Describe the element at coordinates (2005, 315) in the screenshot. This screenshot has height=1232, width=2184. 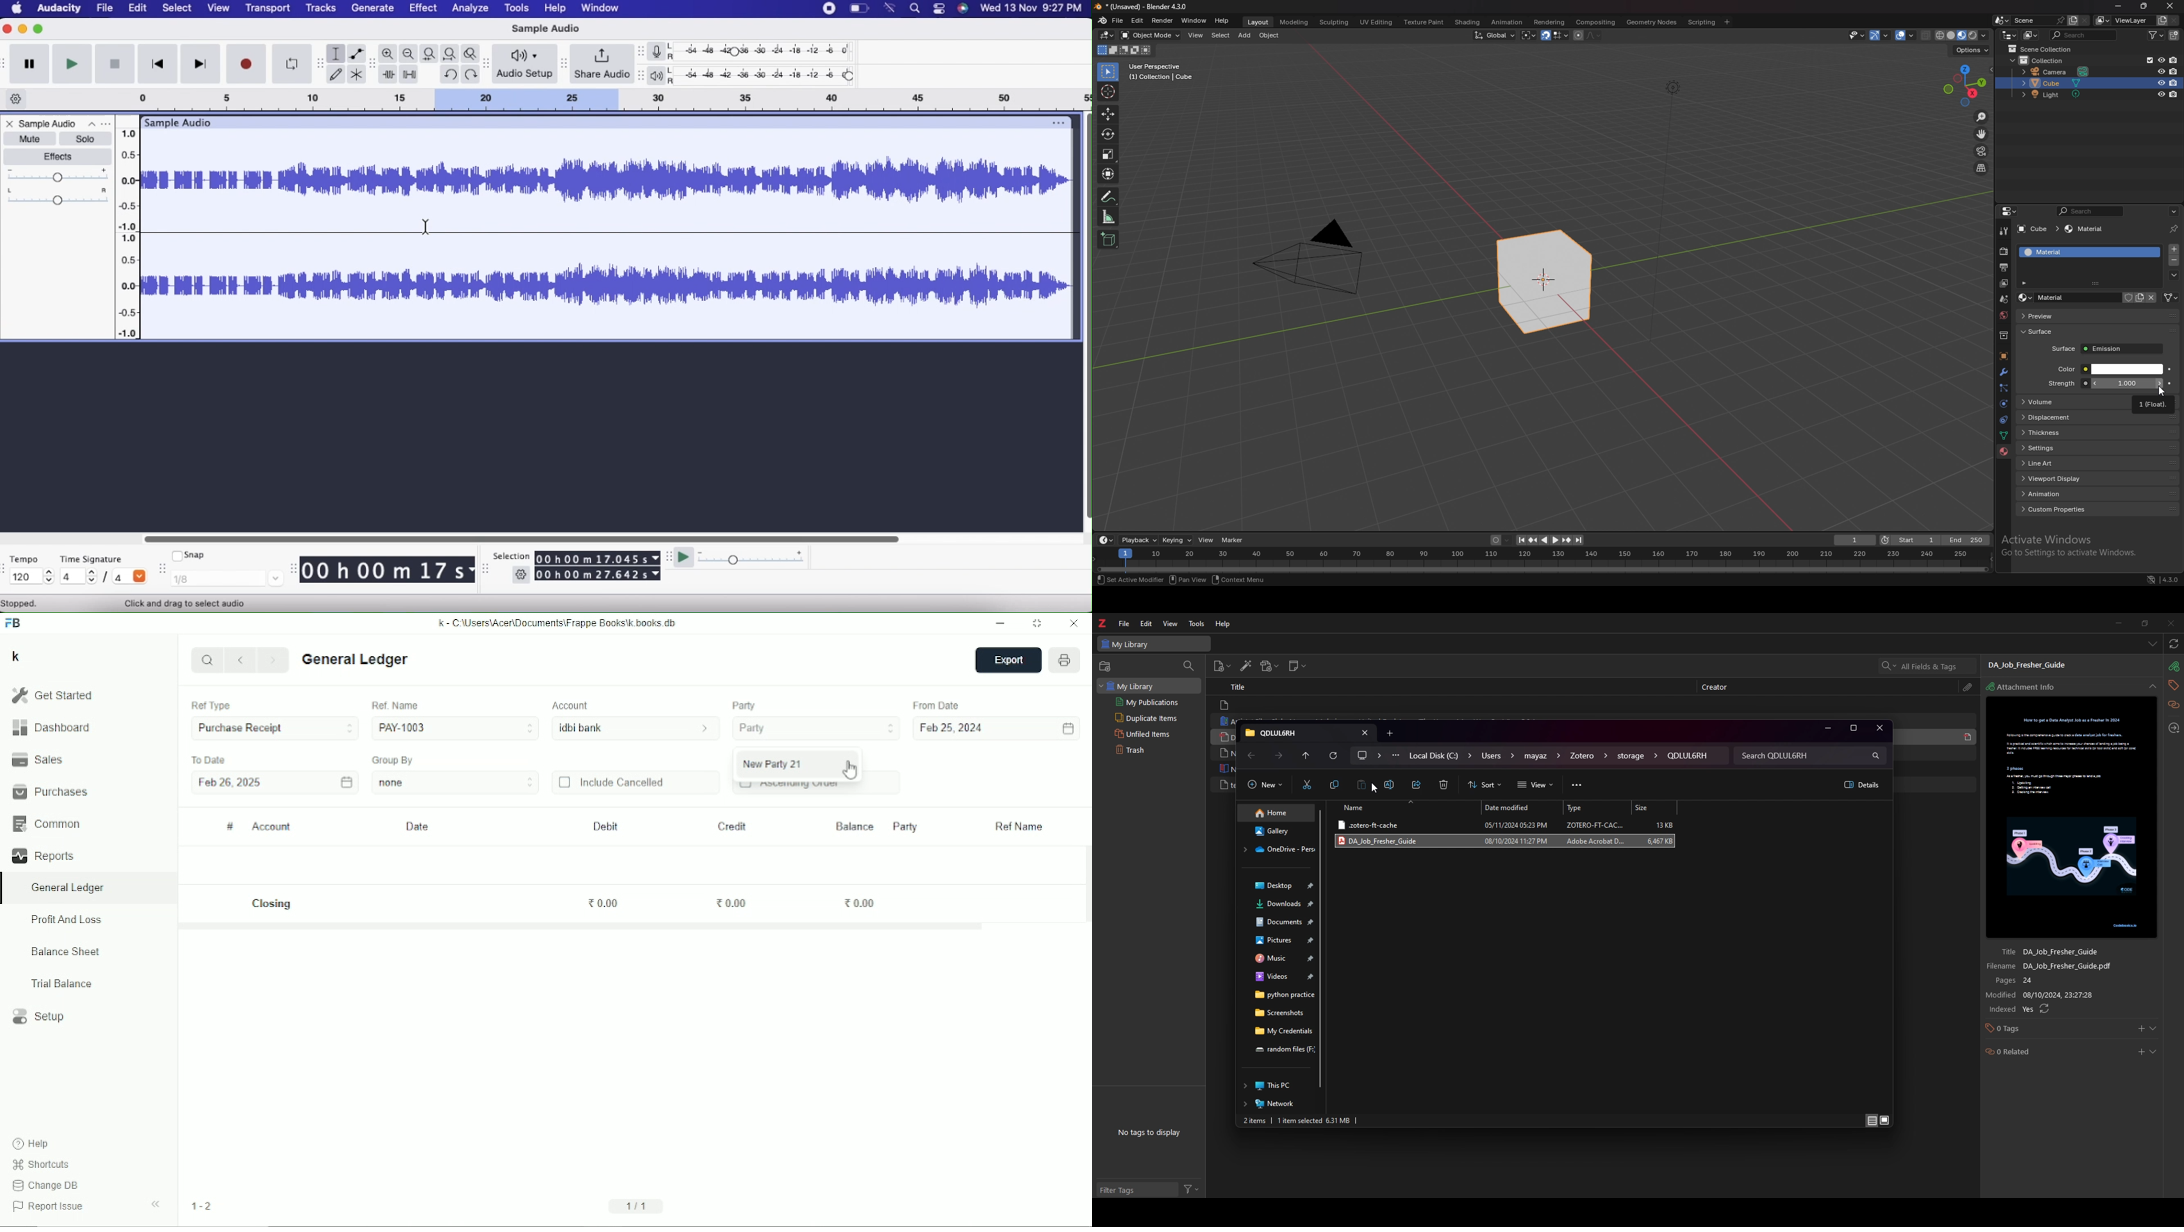
I see `world` at that location.